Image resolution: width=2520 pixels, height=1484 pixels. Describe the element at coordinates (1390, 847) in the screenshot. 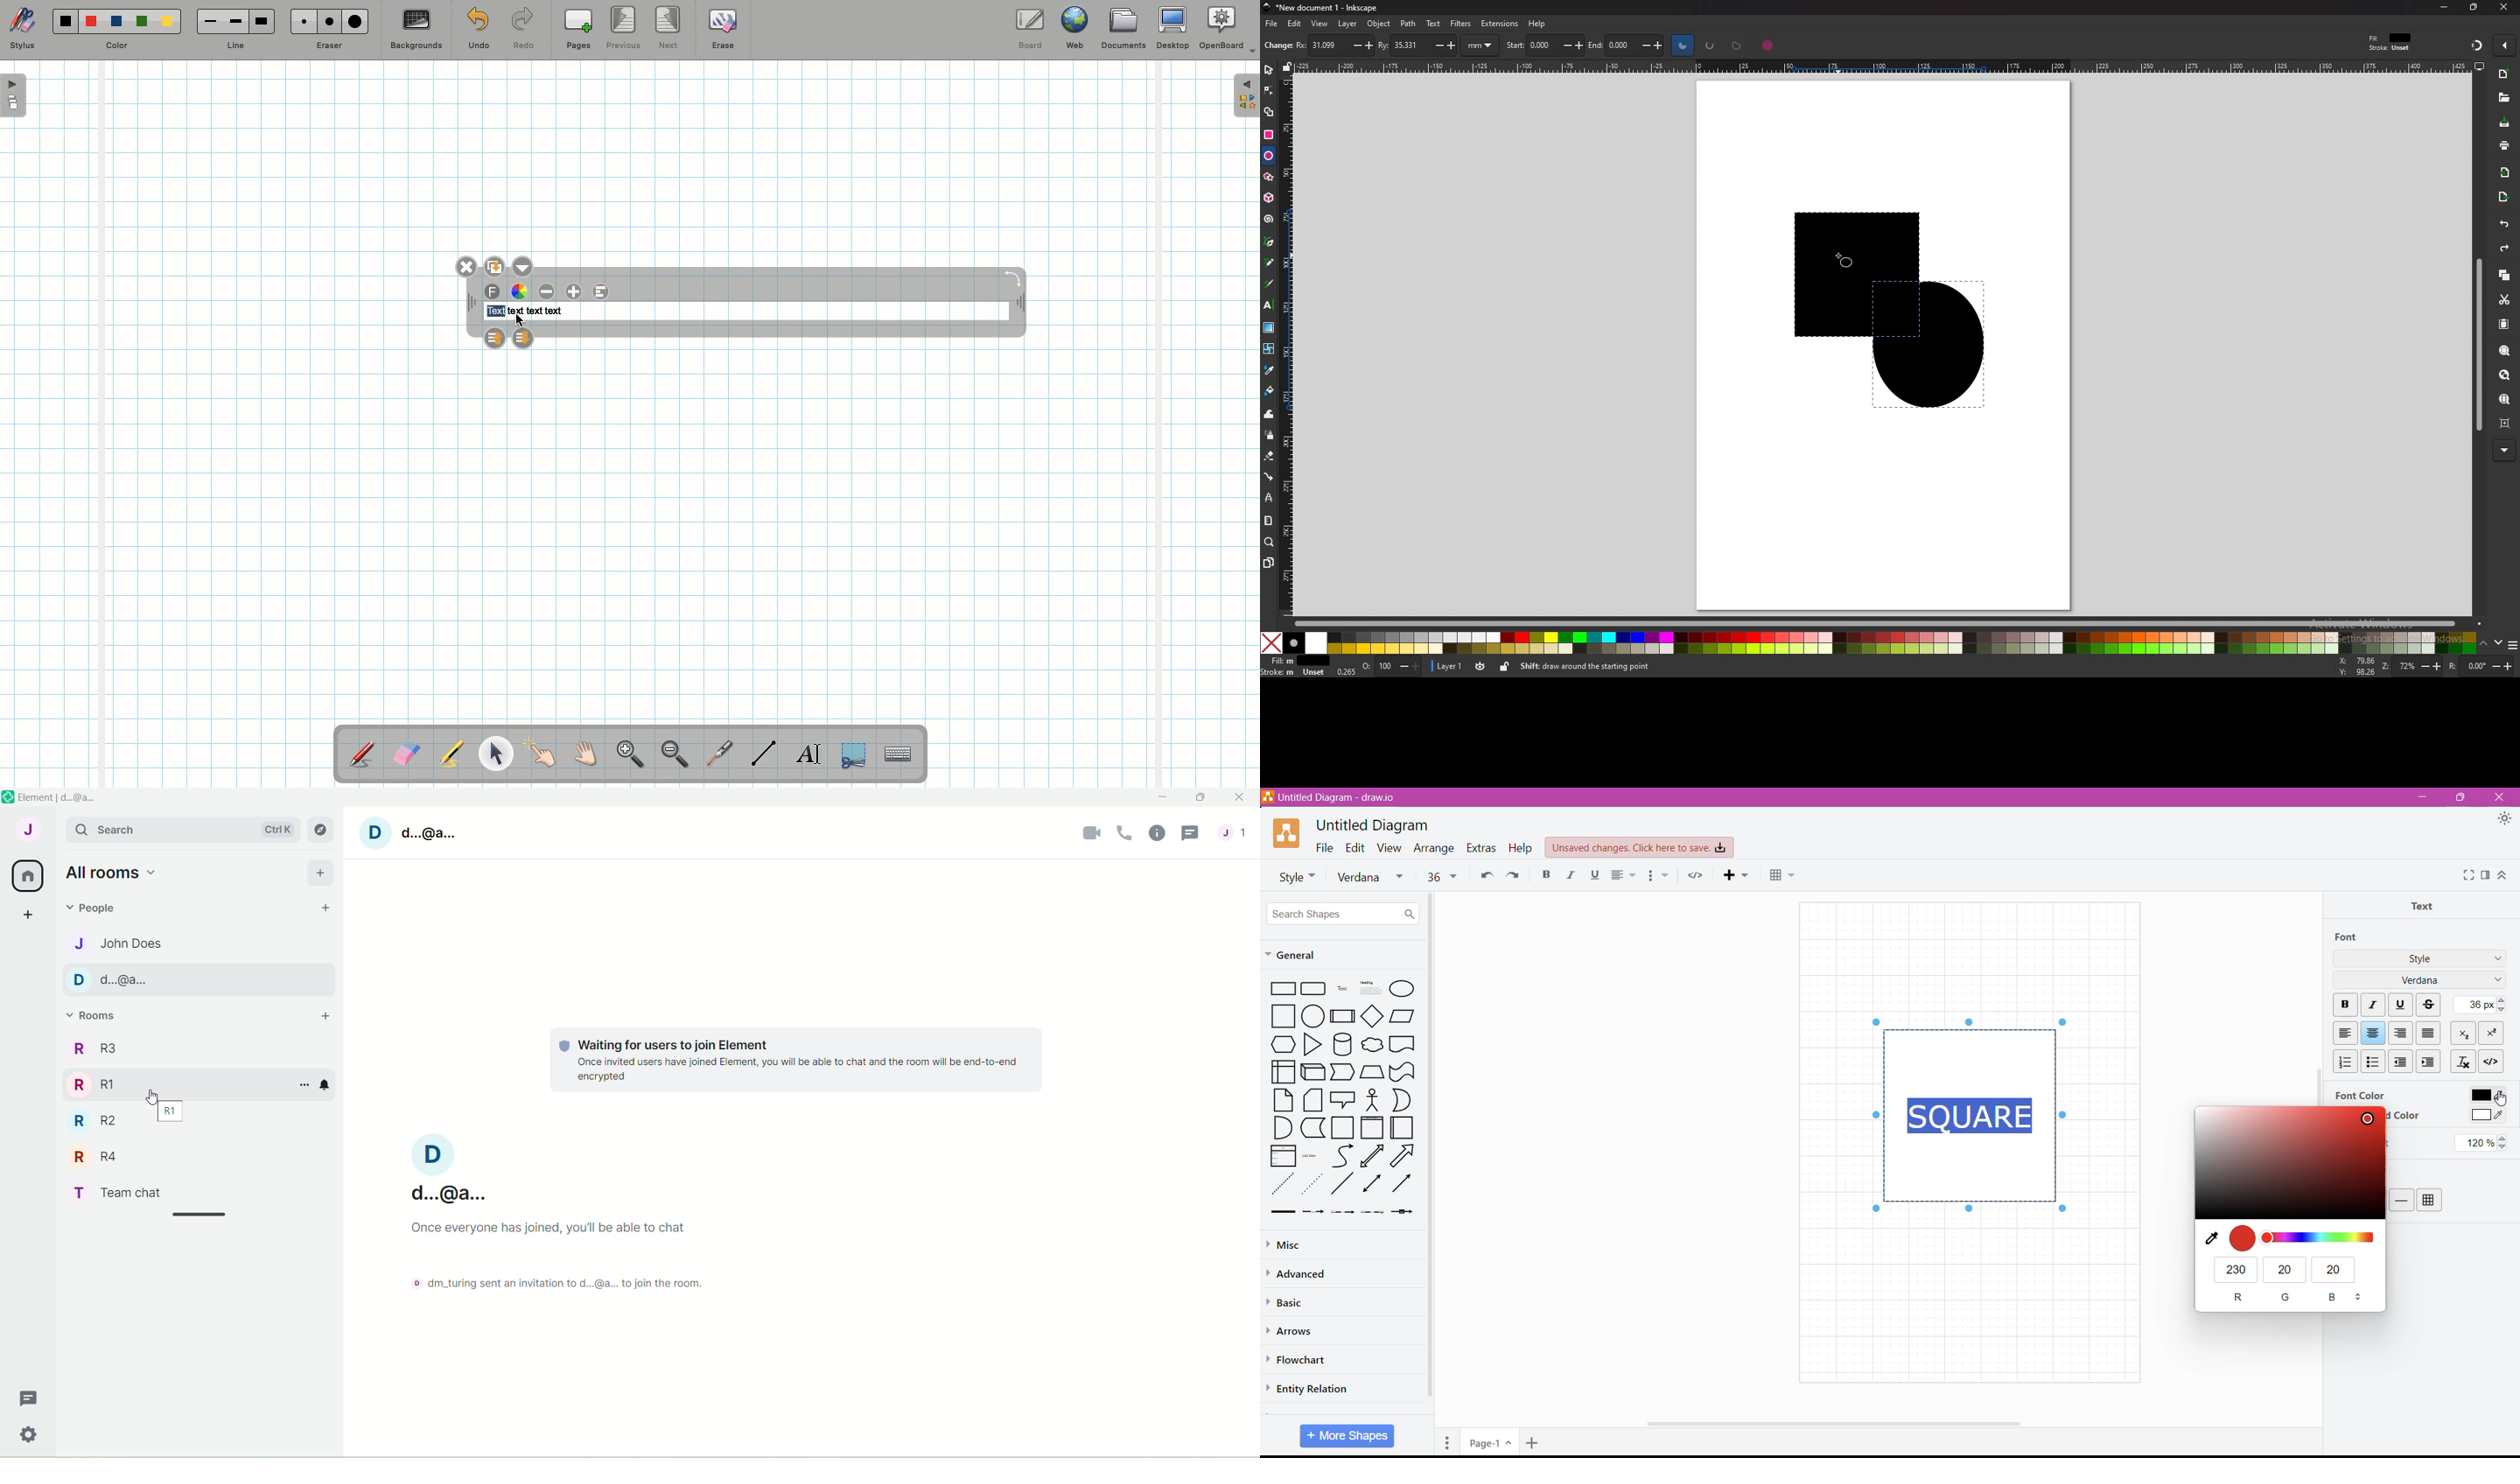

I see `View` at that location.